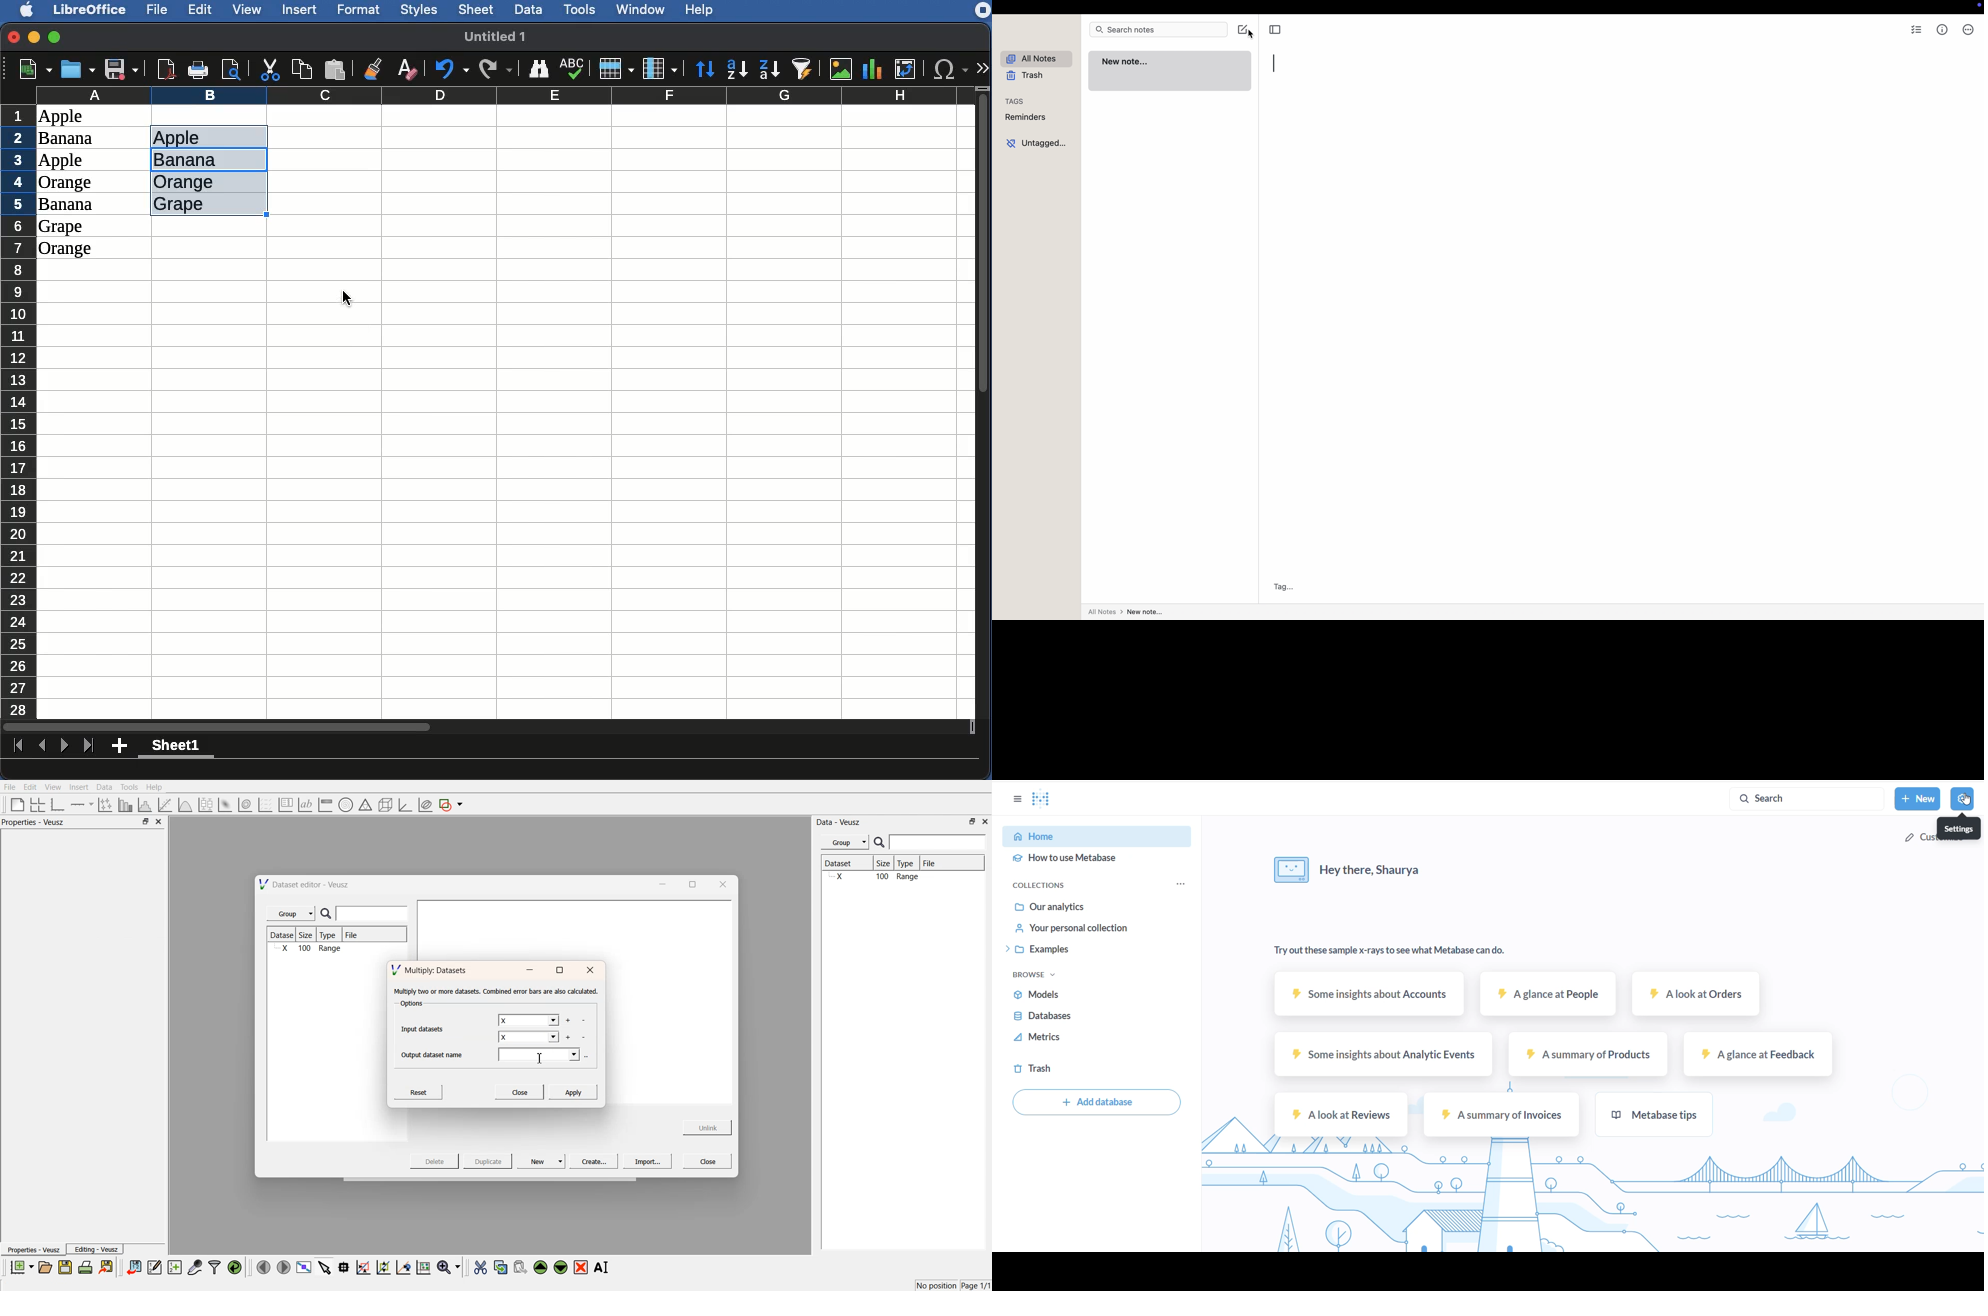 The width and height of the screenshot is (1988, 1316). I want to click on First sheet, so click(15, 746).